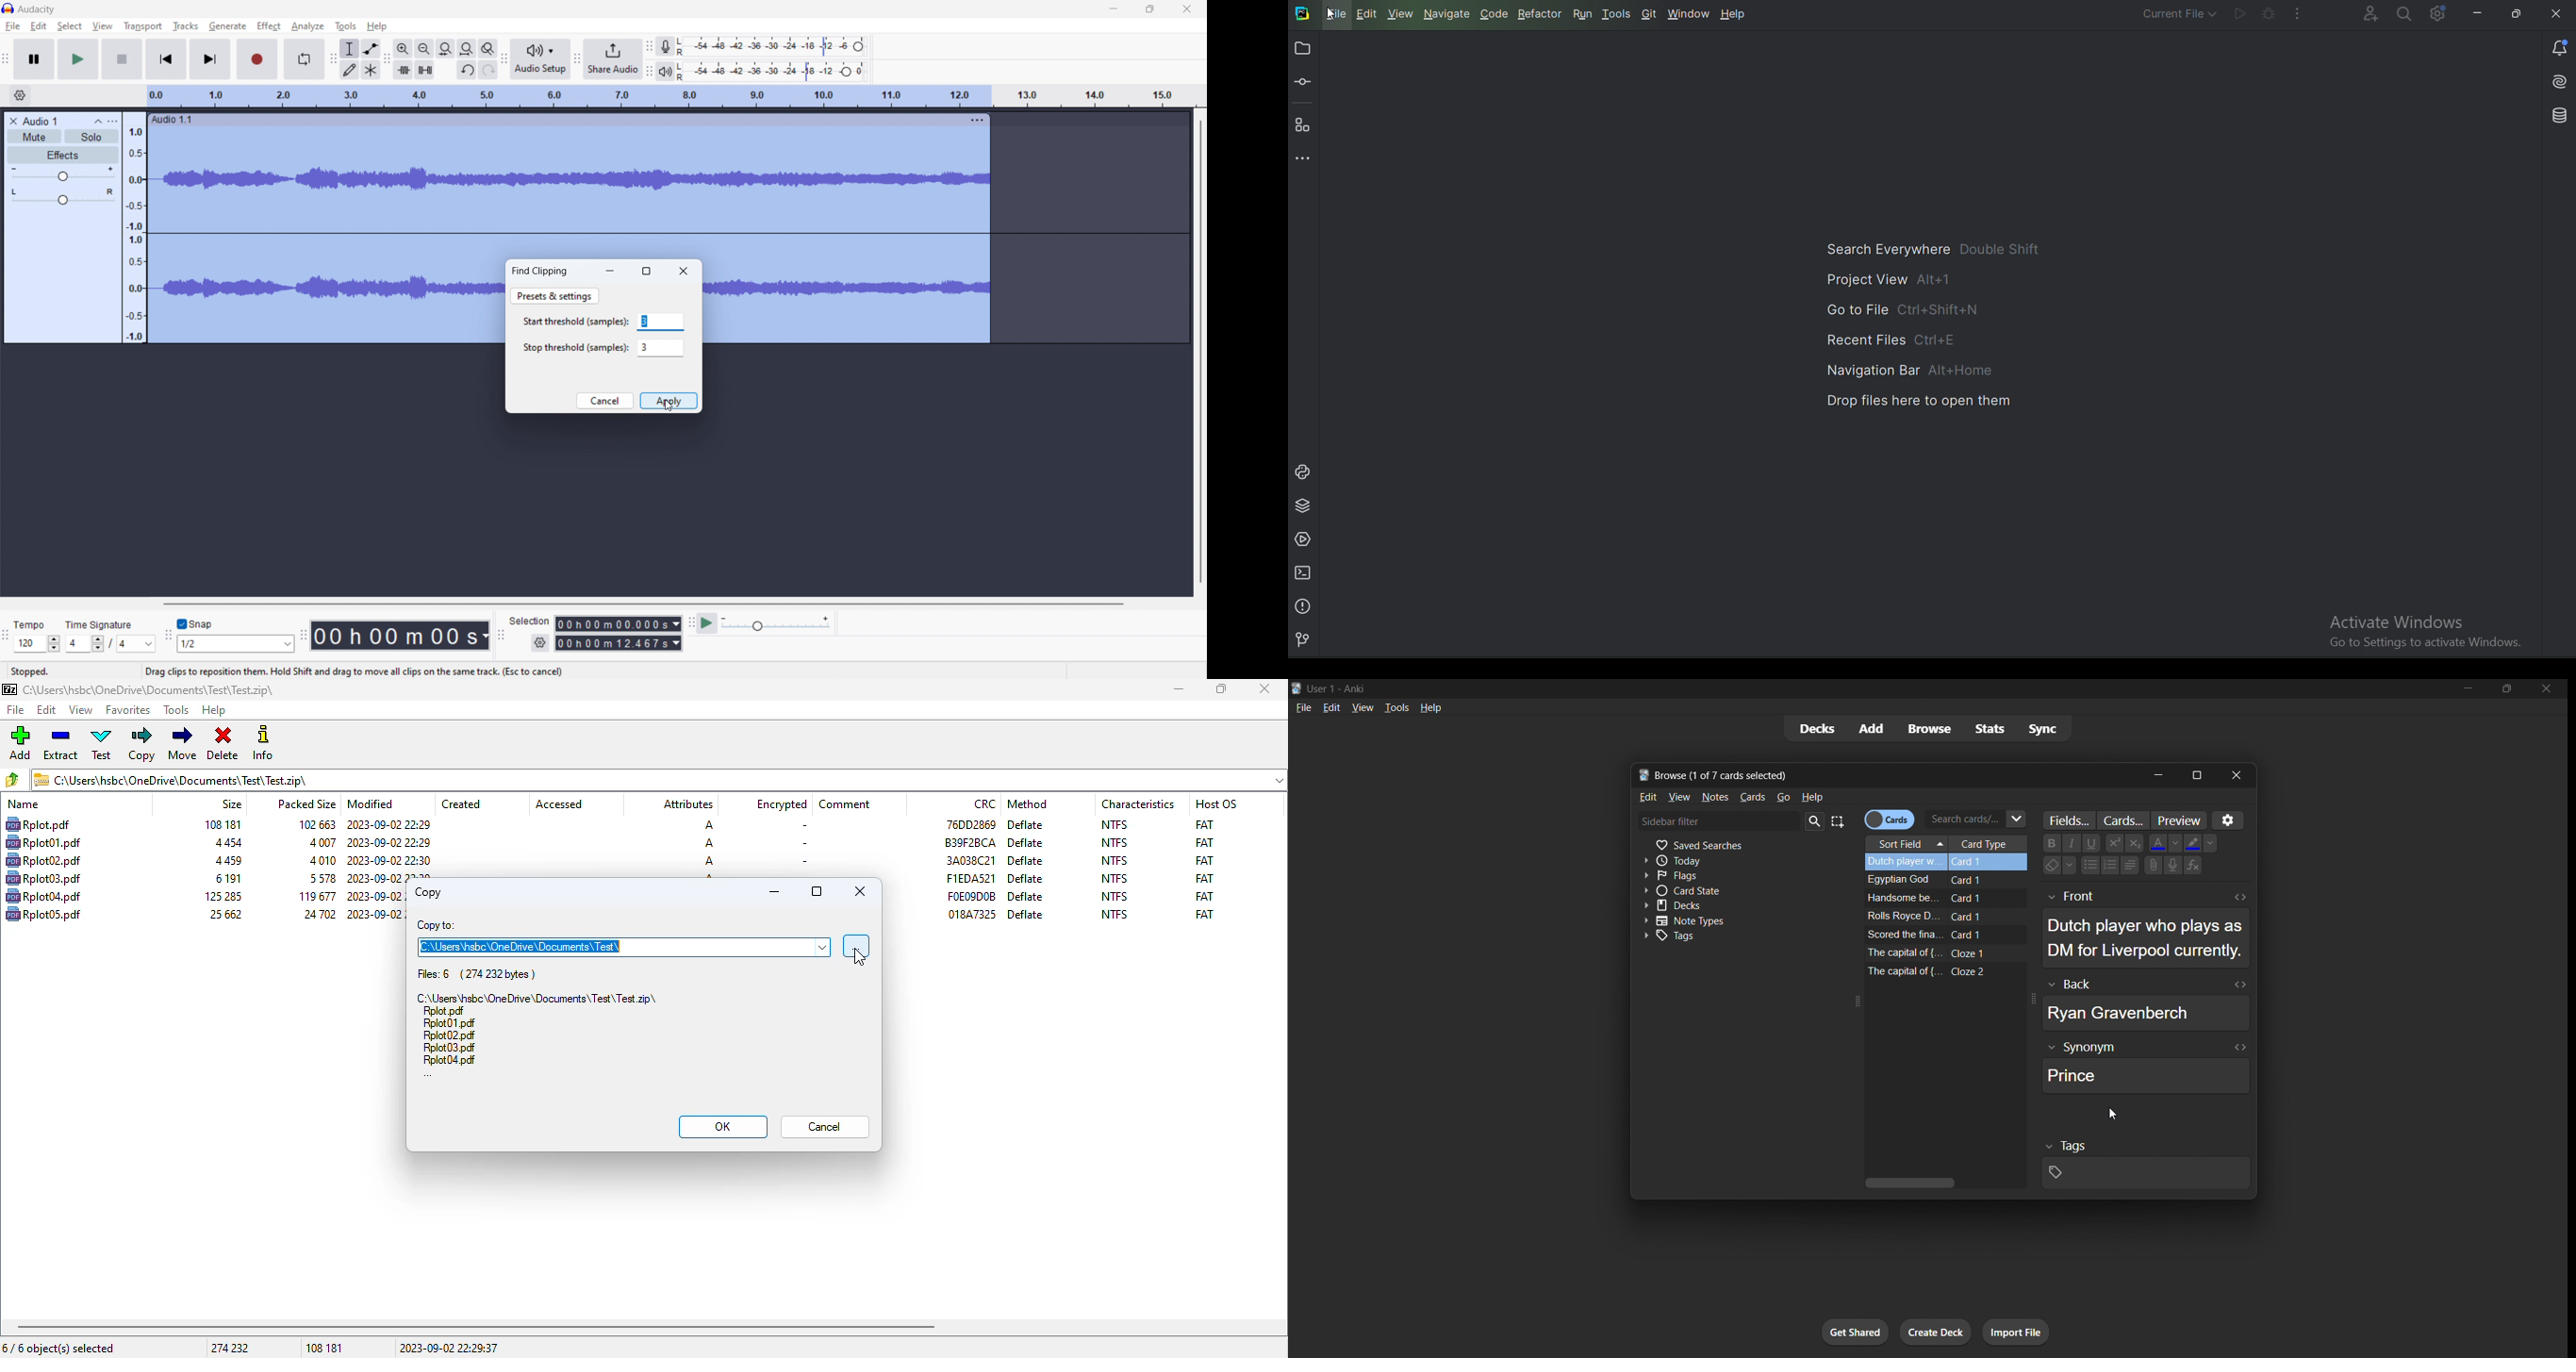 This screenshot has height=1372, width=2576. Describe the element at coordinates (578, 60) in the screenshot. I see `share audio toolbar` at that location.